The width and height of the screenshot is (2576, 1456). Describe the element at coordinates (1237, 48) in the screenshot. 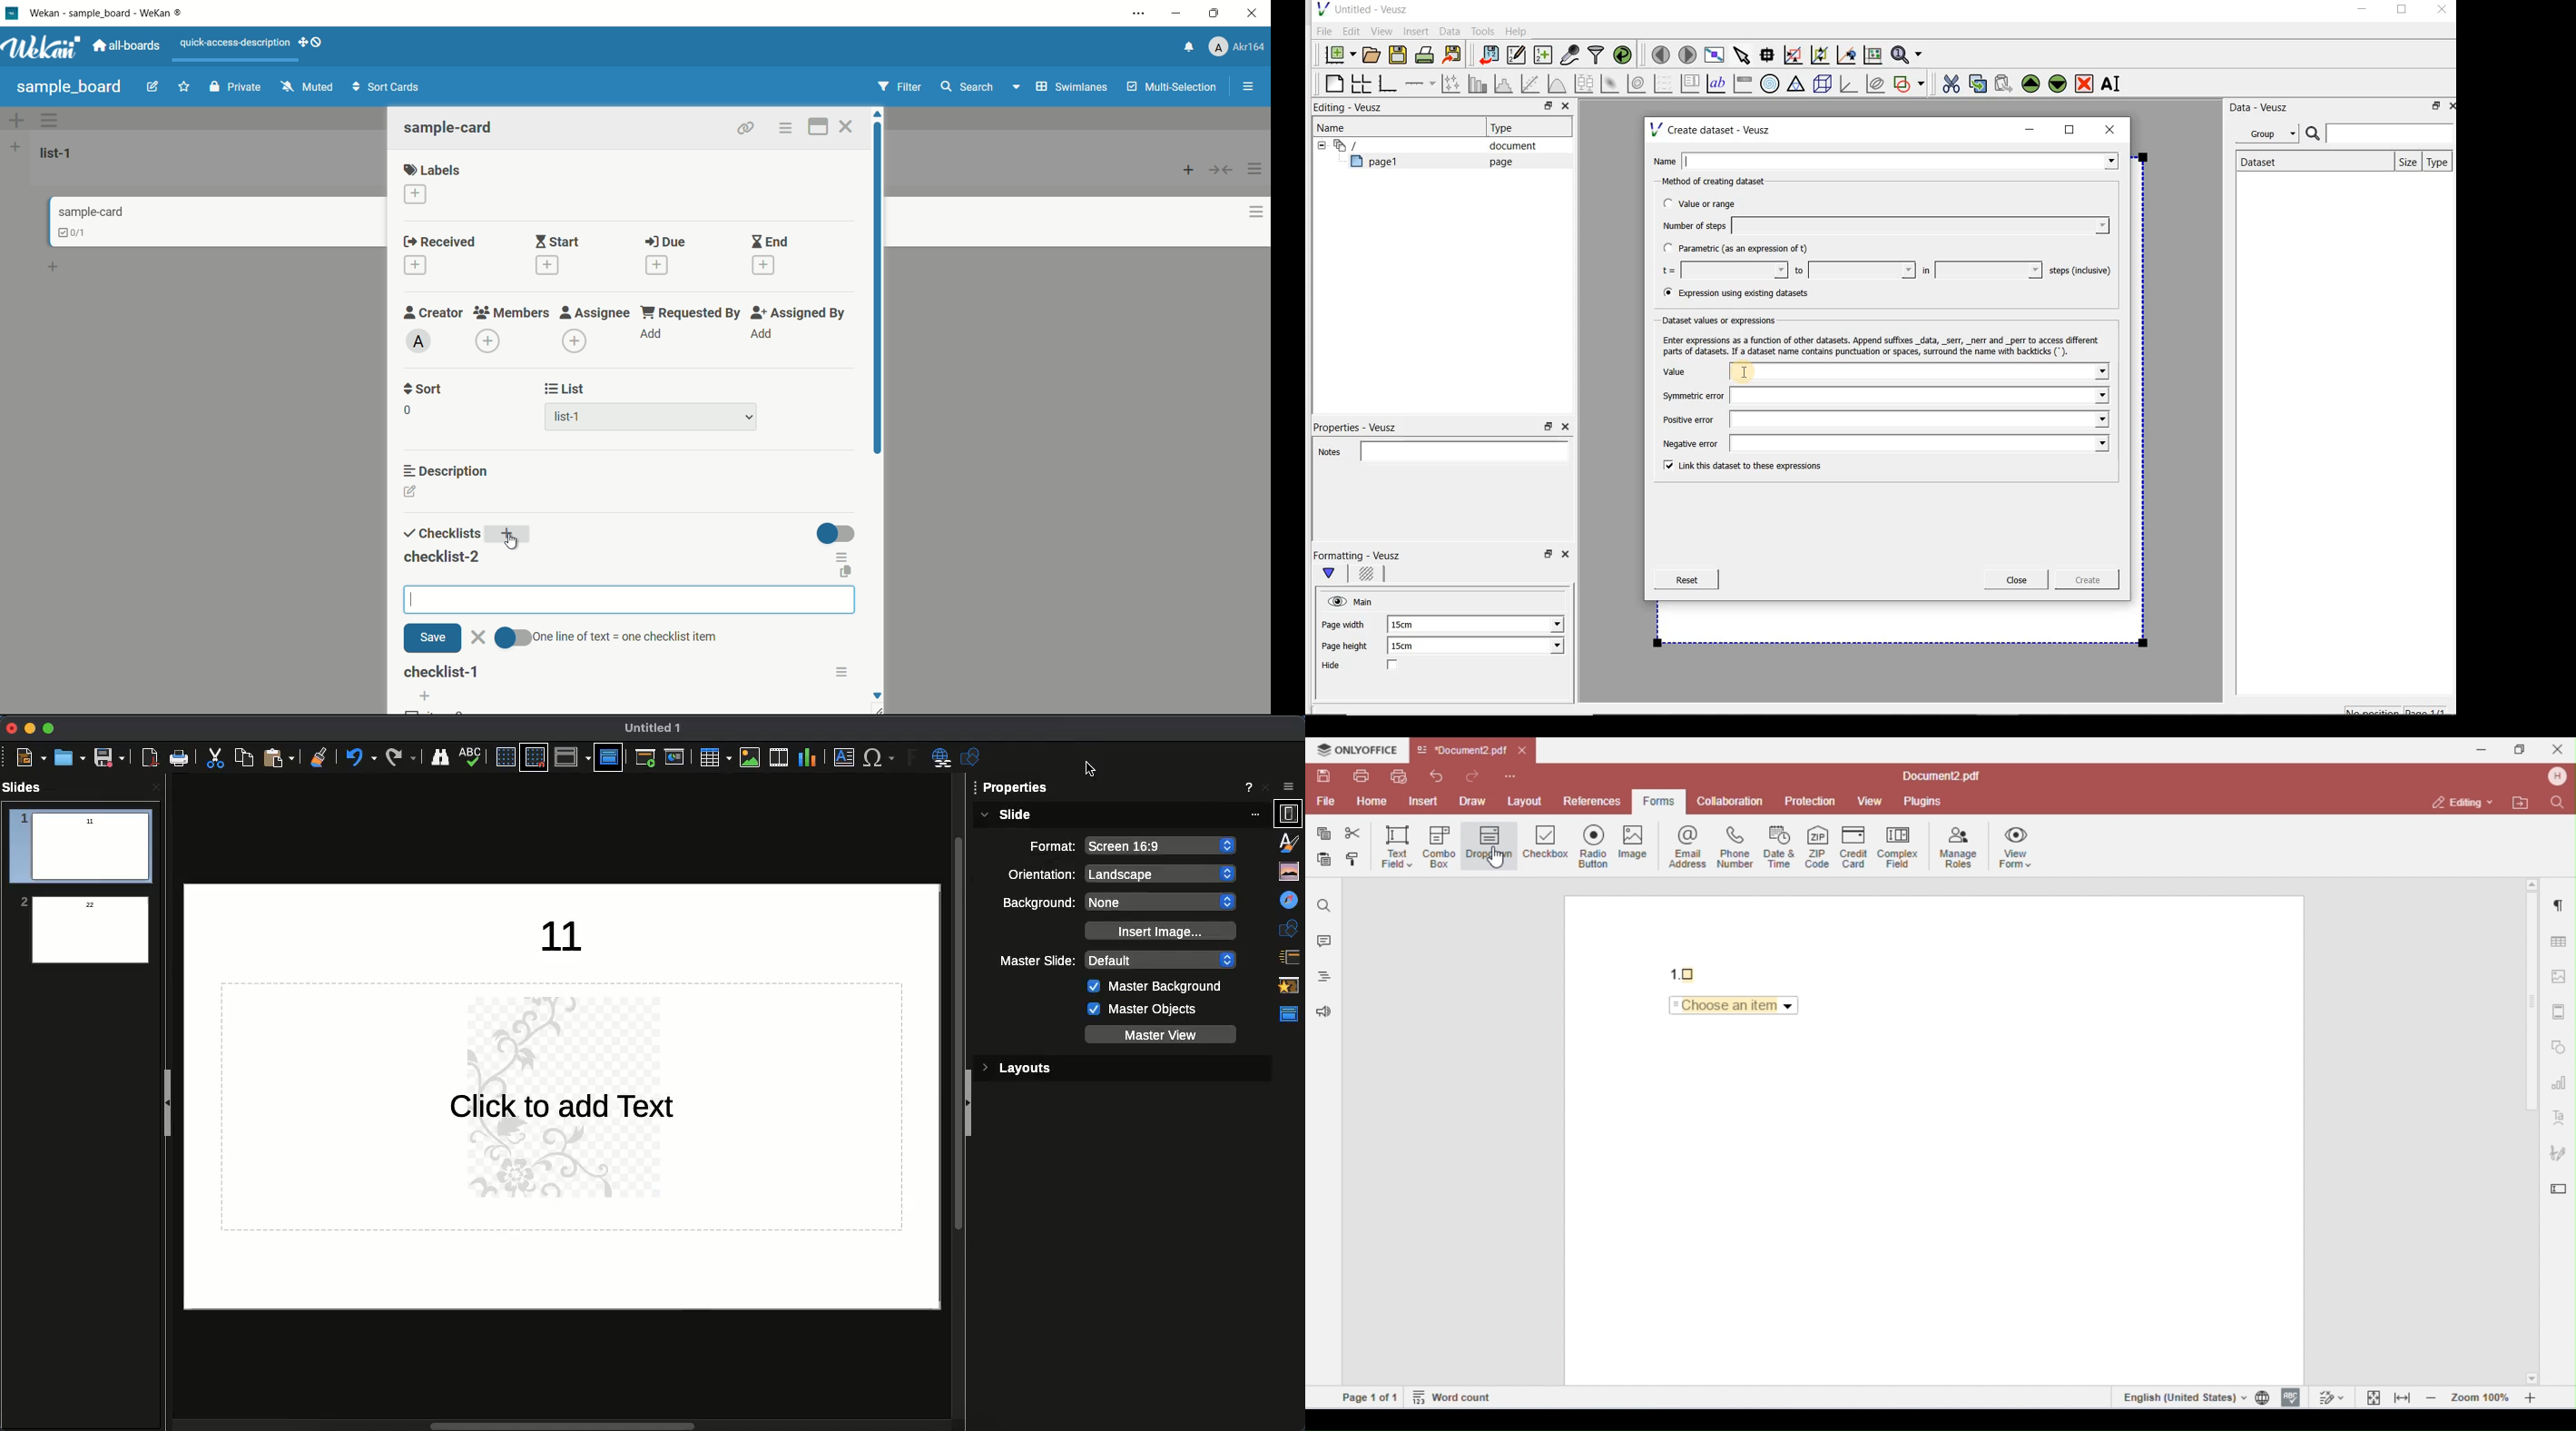

I see `profile` at that location.